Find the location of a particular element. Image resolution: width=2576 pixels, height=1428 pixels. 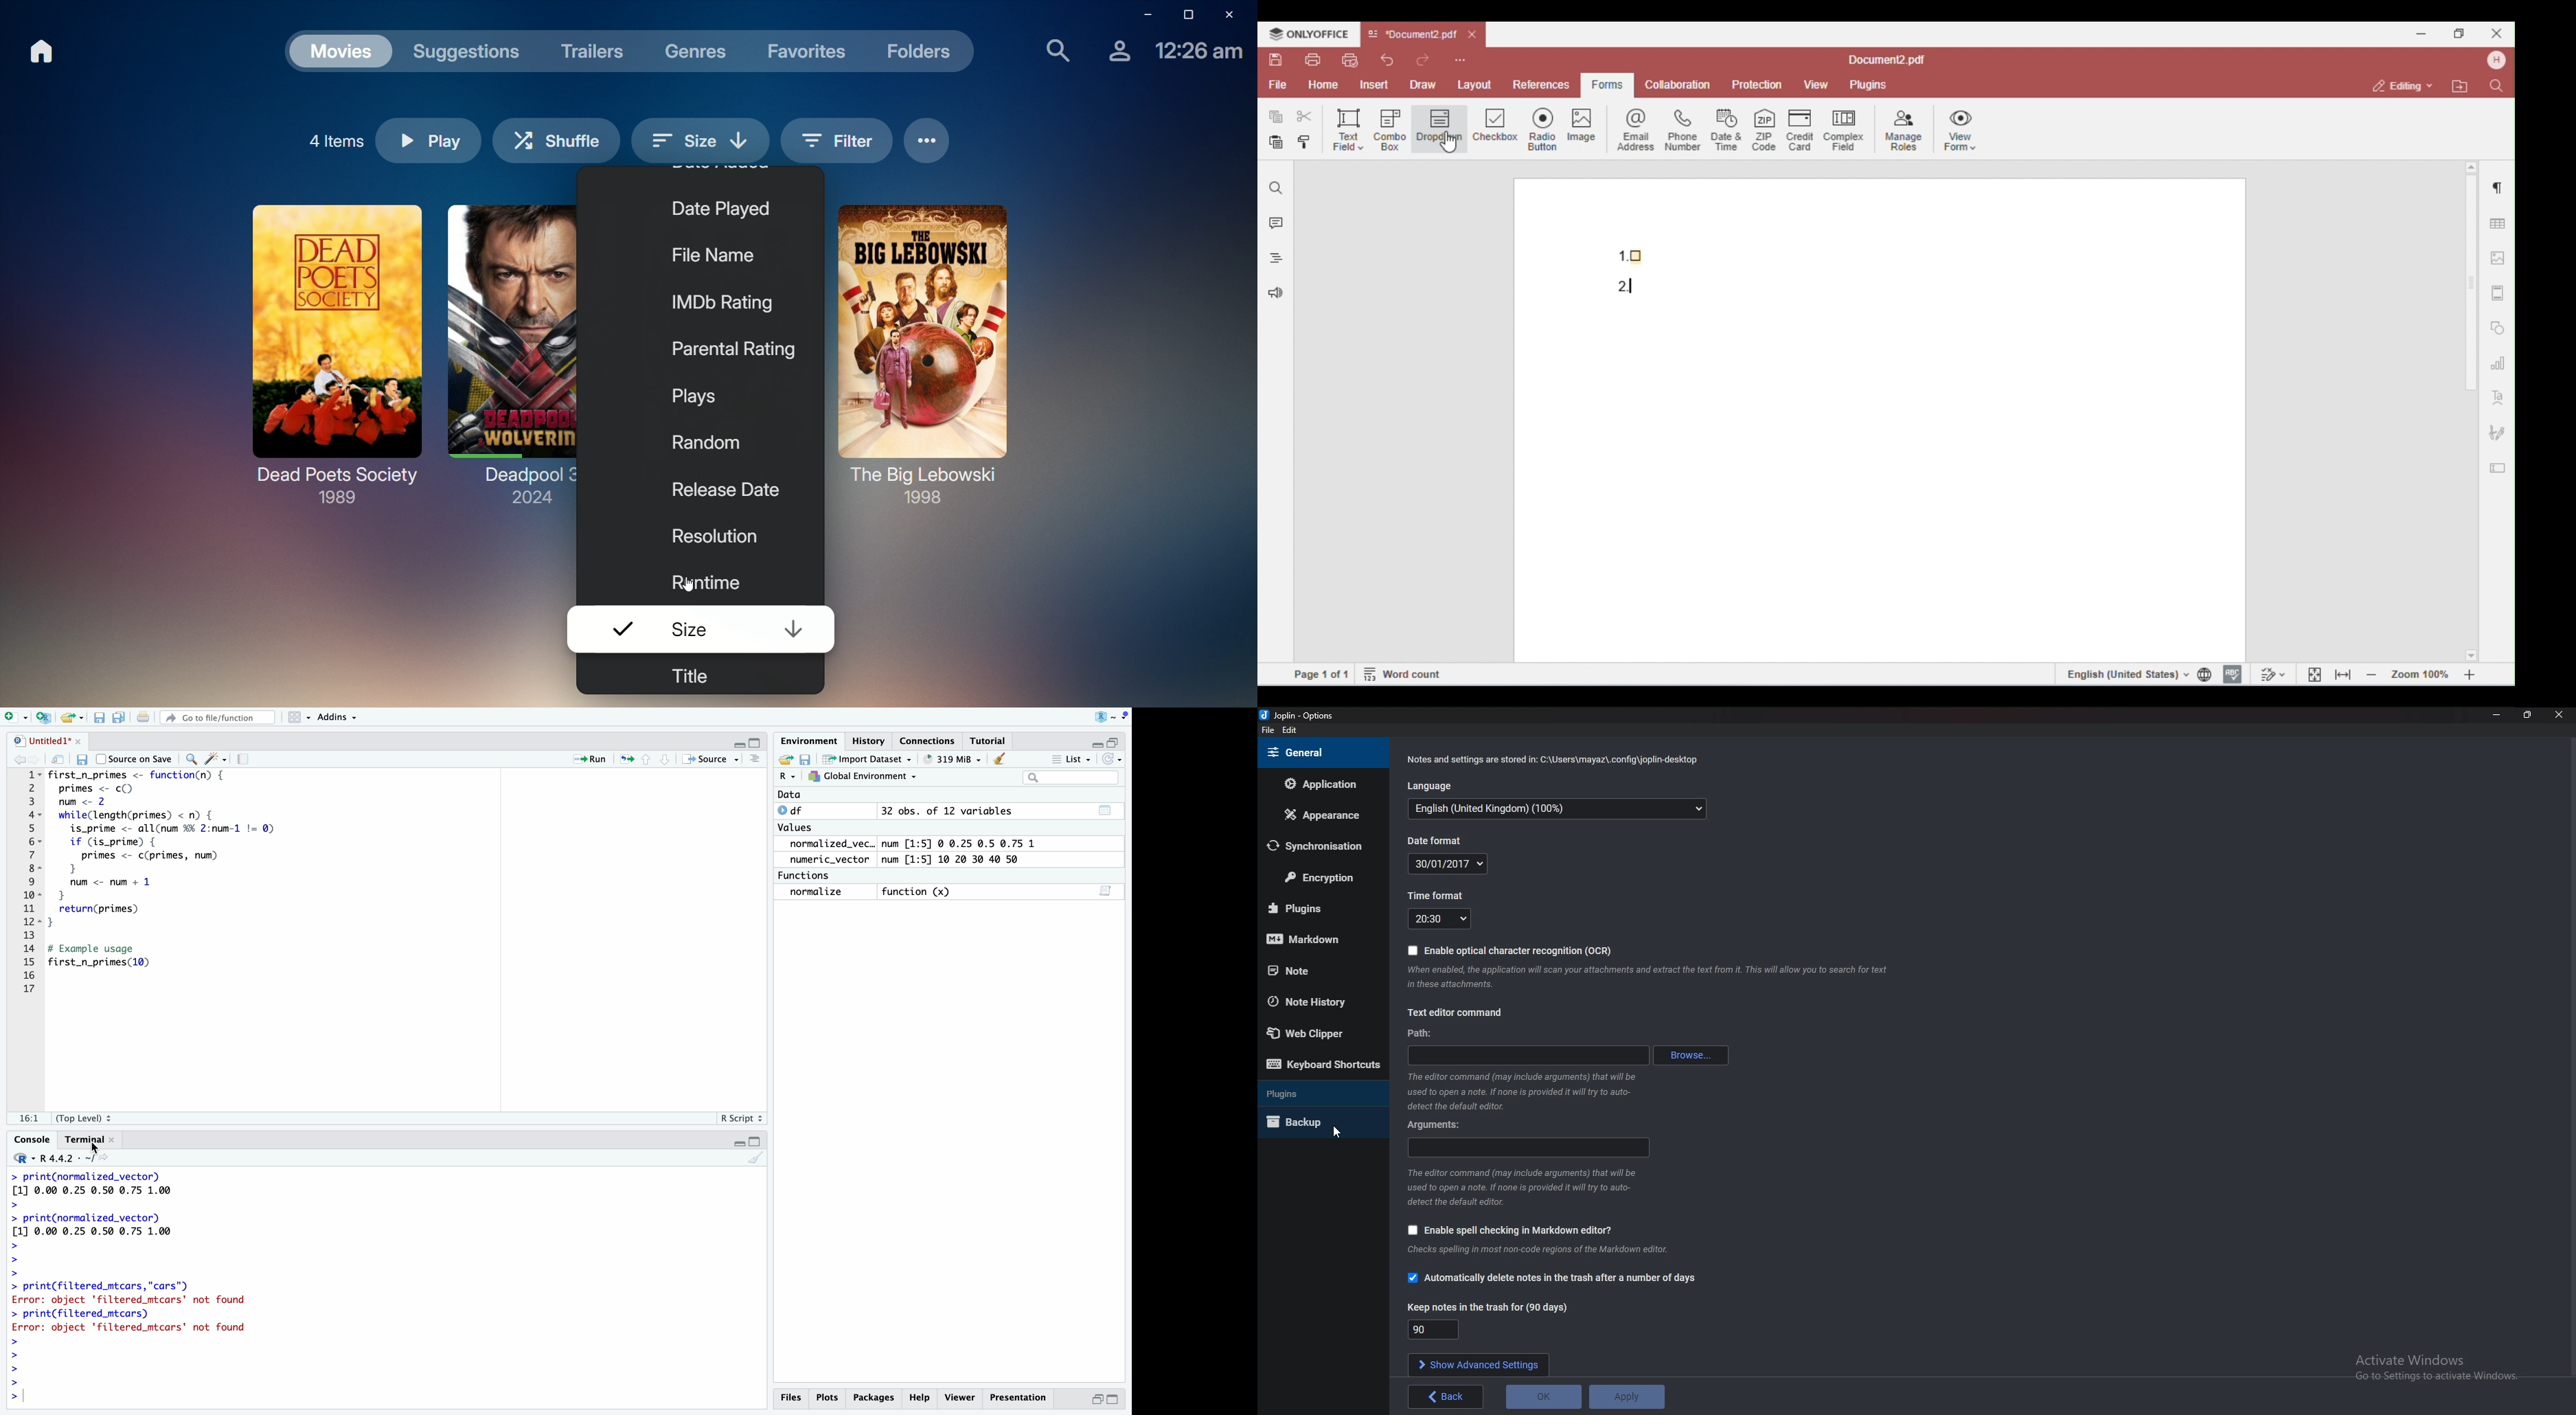

© df 32 obs. of 12 variables is located at coordinates (940, 810).